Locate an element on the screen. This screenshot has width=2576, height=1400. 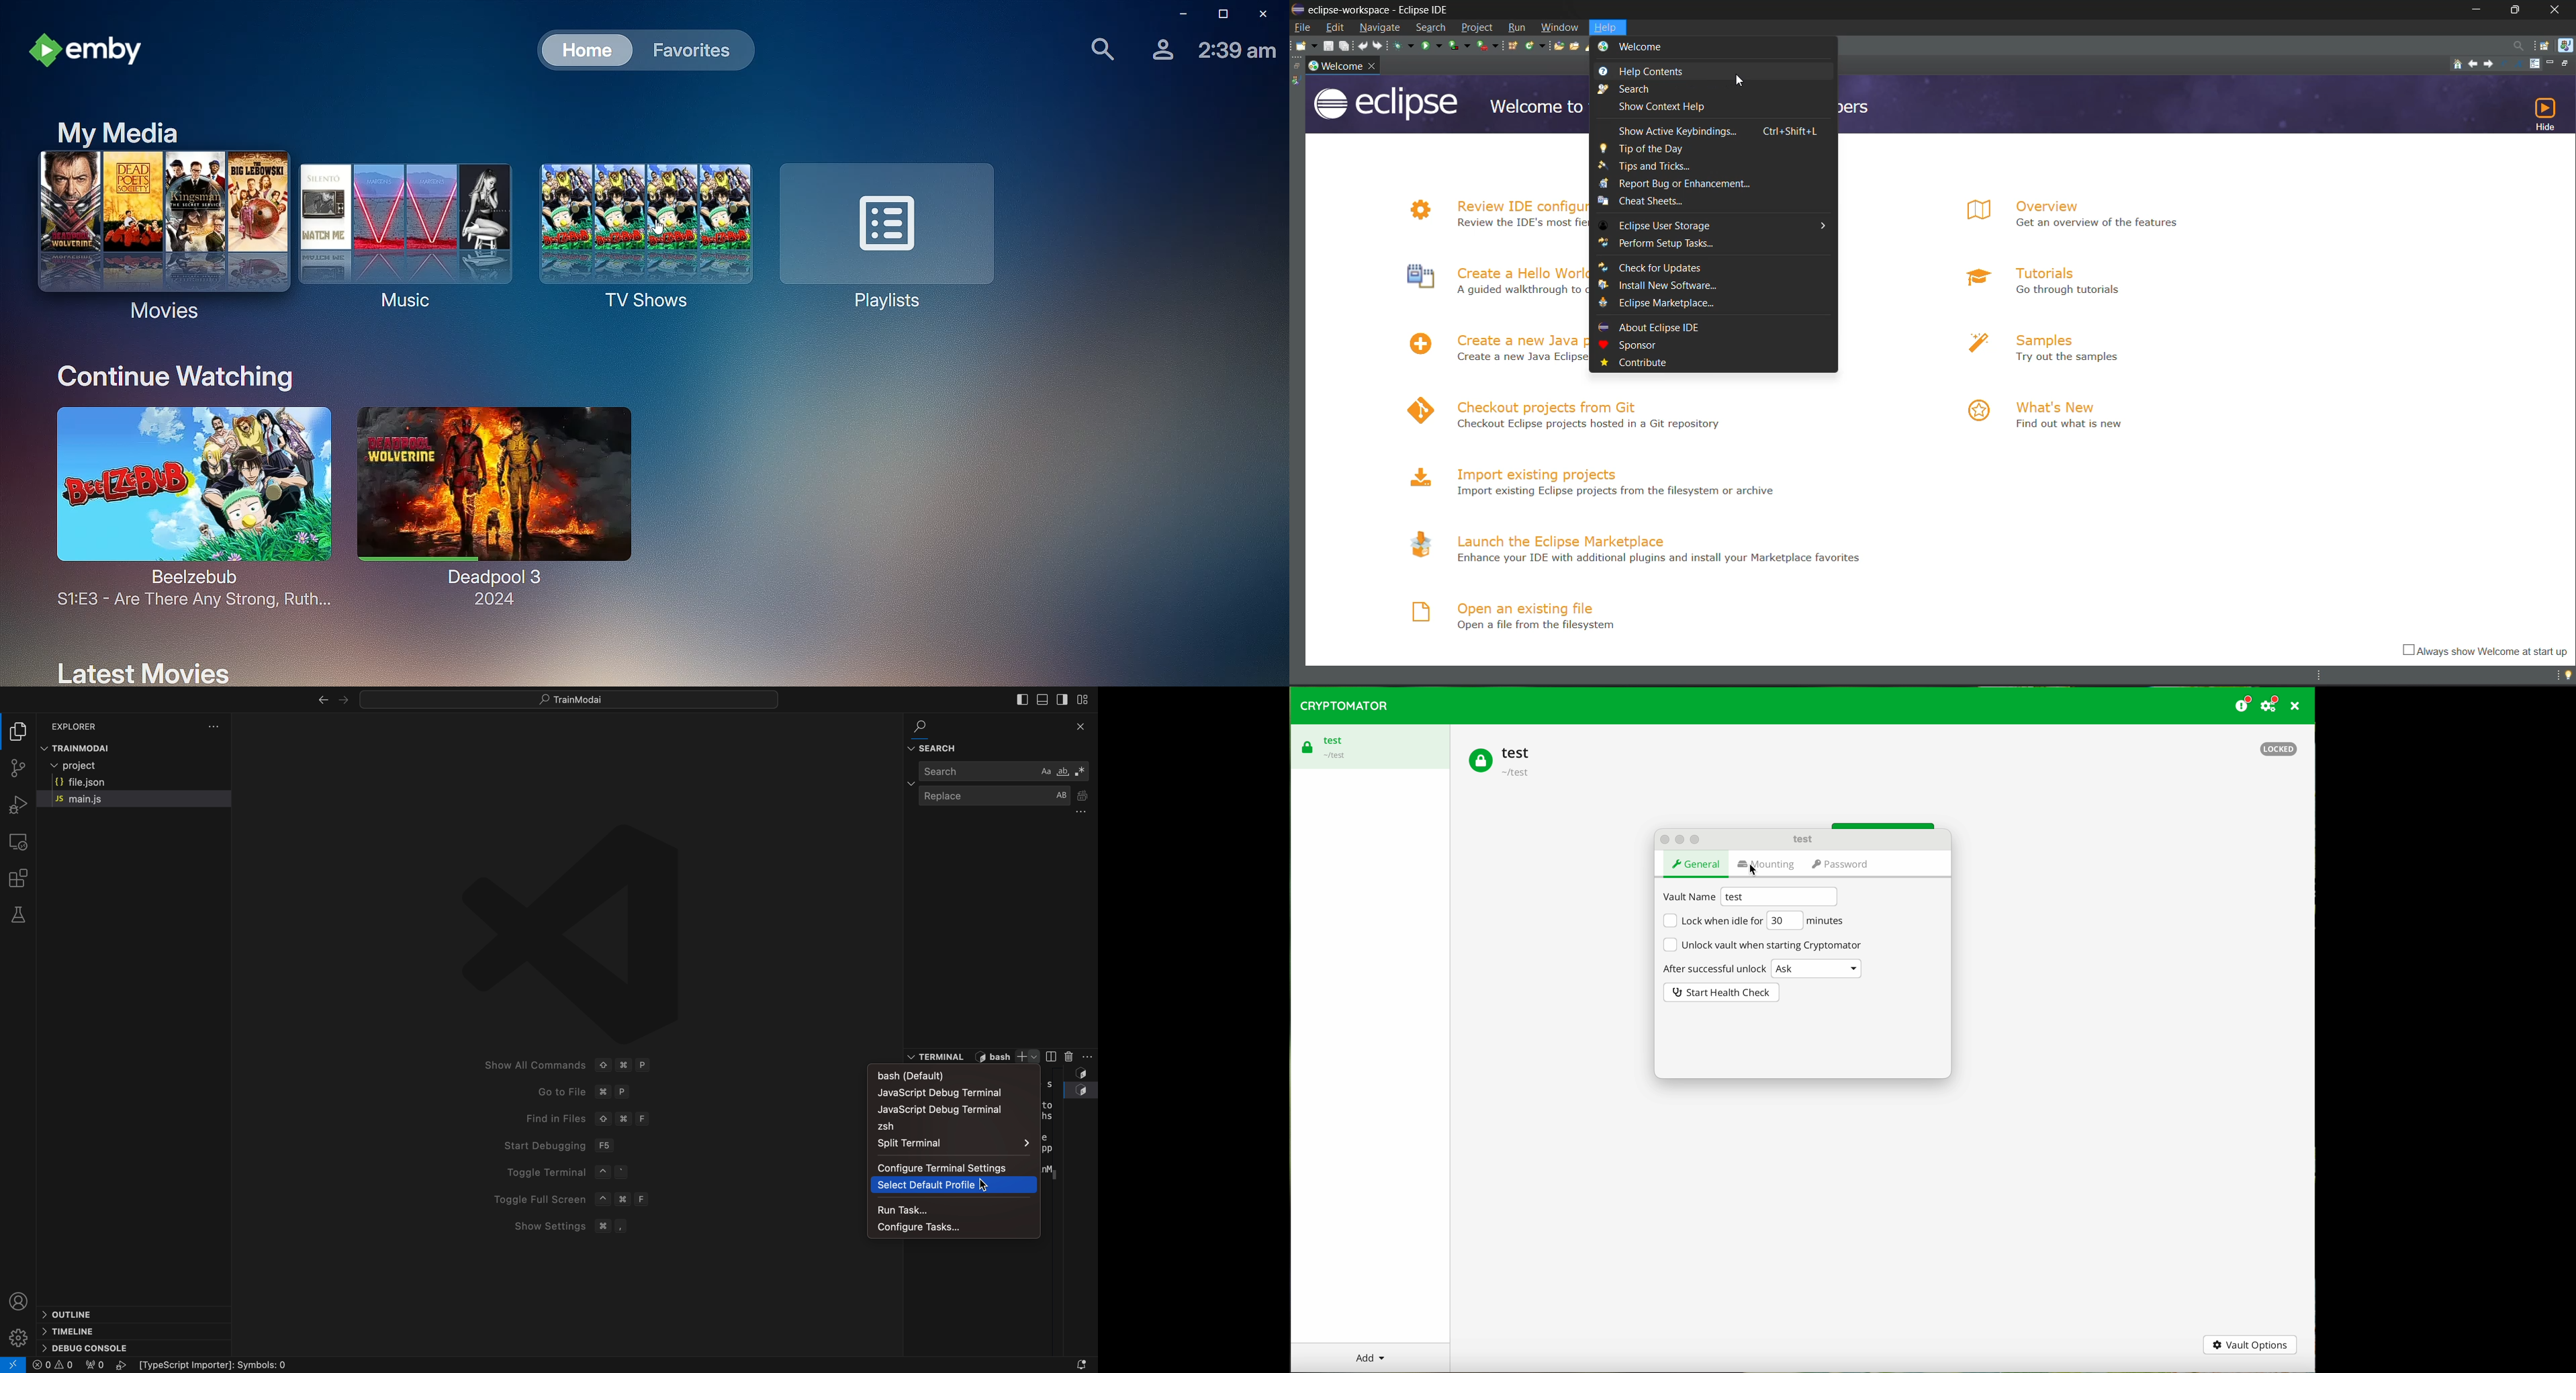
eclipse-workspace-Eclipse IDE is located at coordinates (1374, 11).